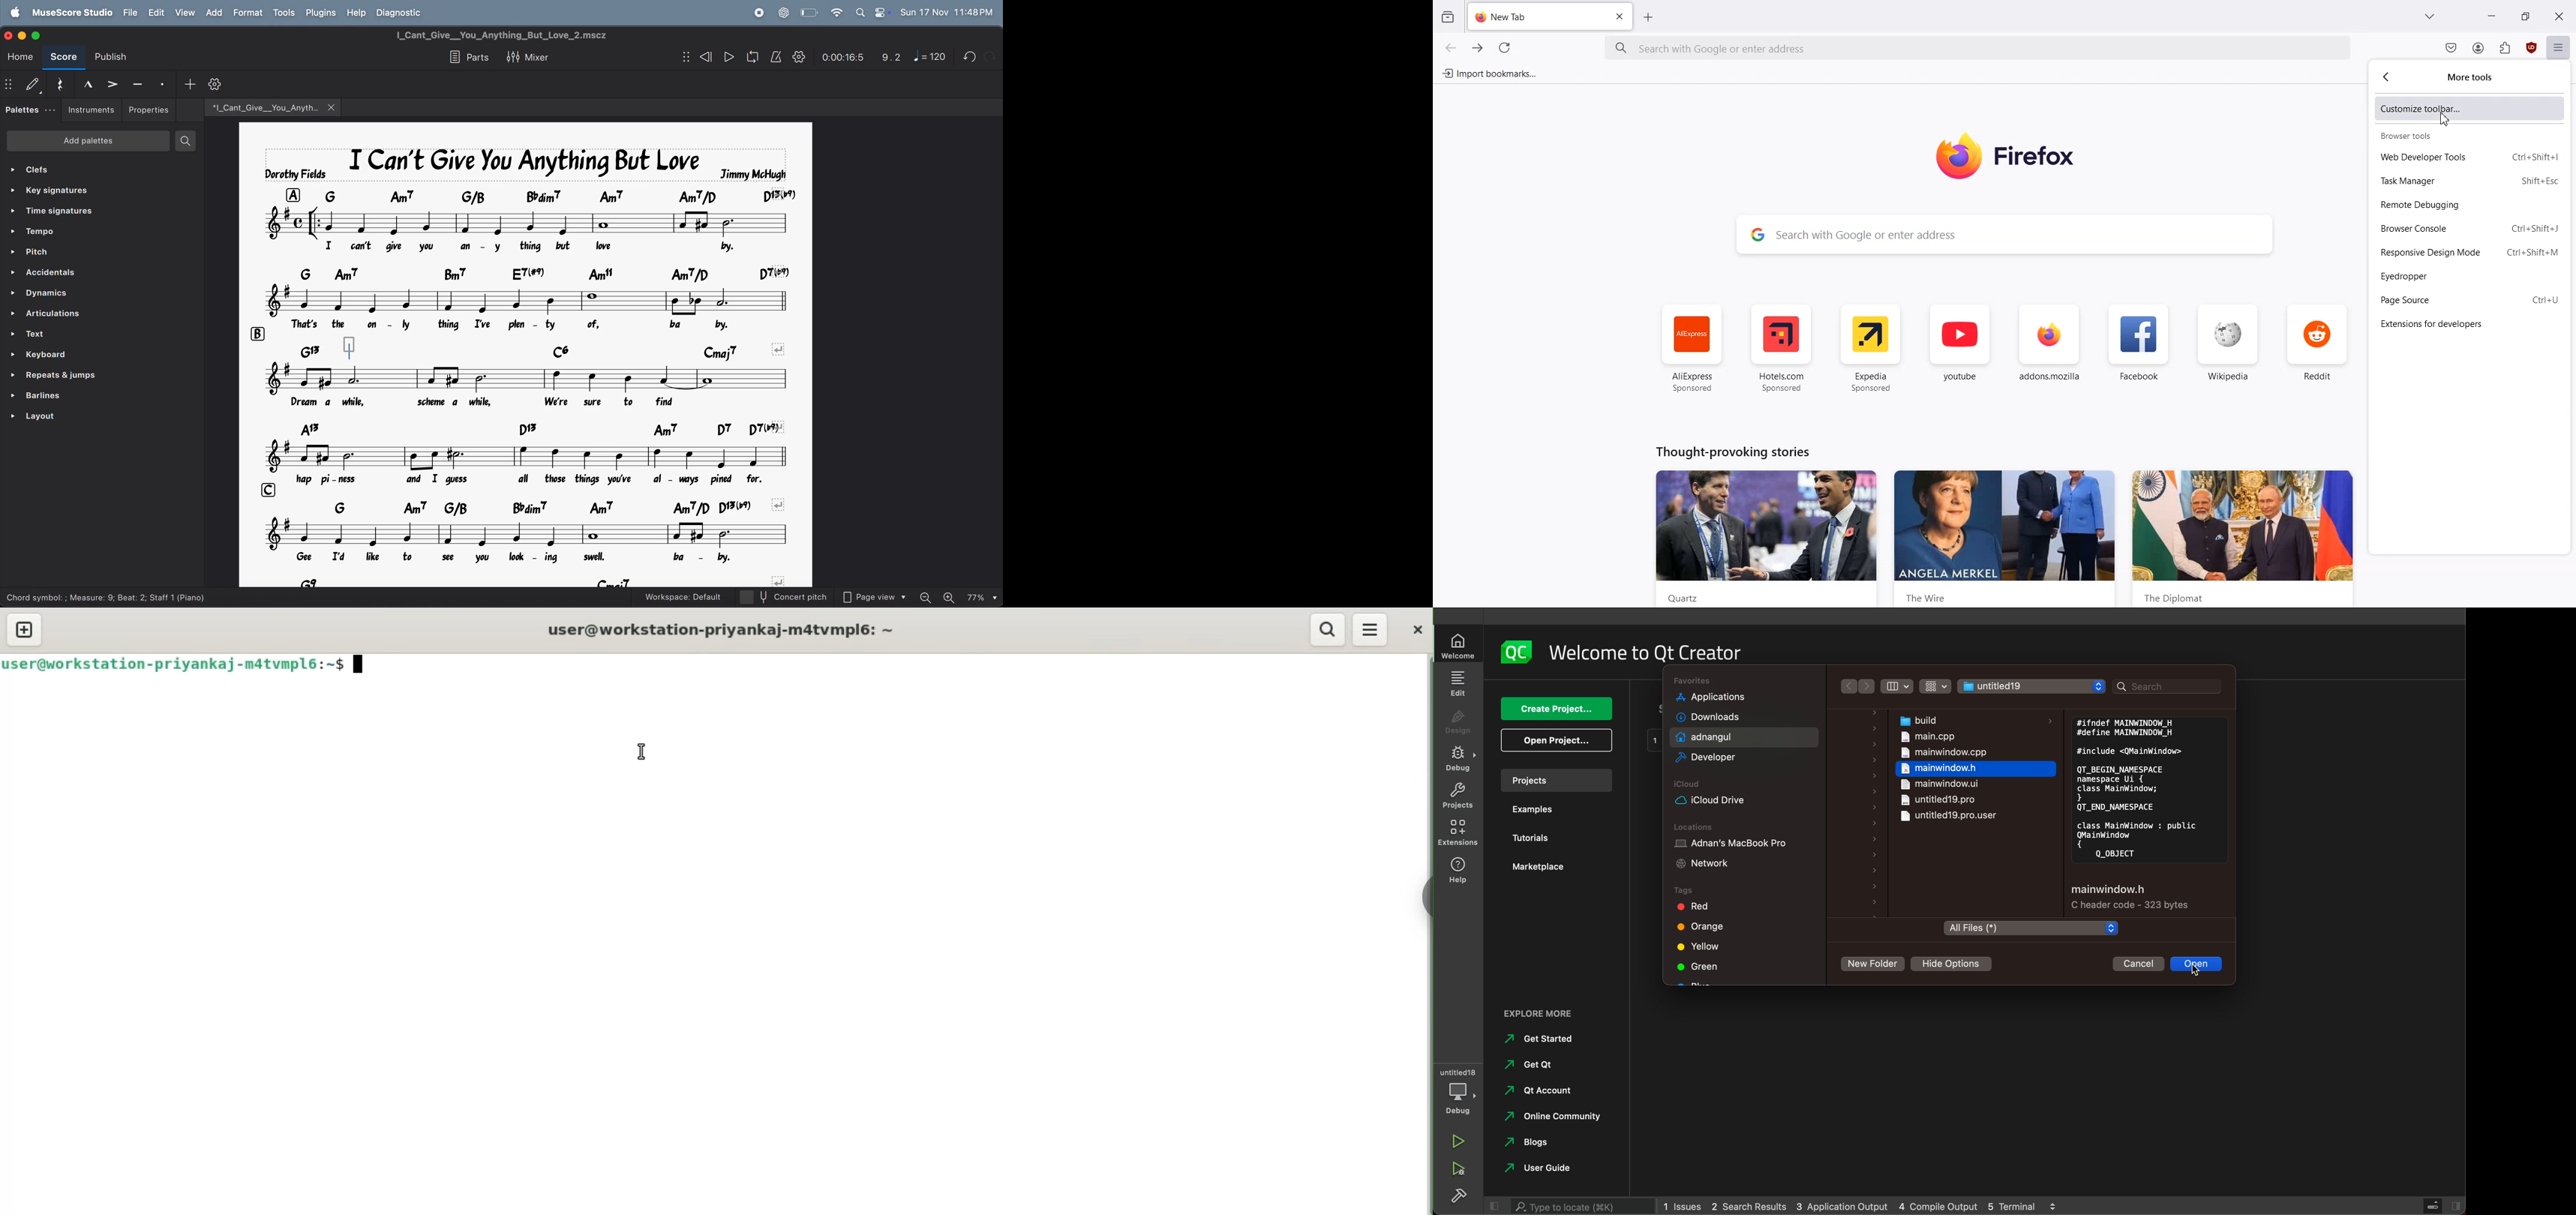 This screenshot has width=2576, height=1232. I want to click on , so click(536, 506).